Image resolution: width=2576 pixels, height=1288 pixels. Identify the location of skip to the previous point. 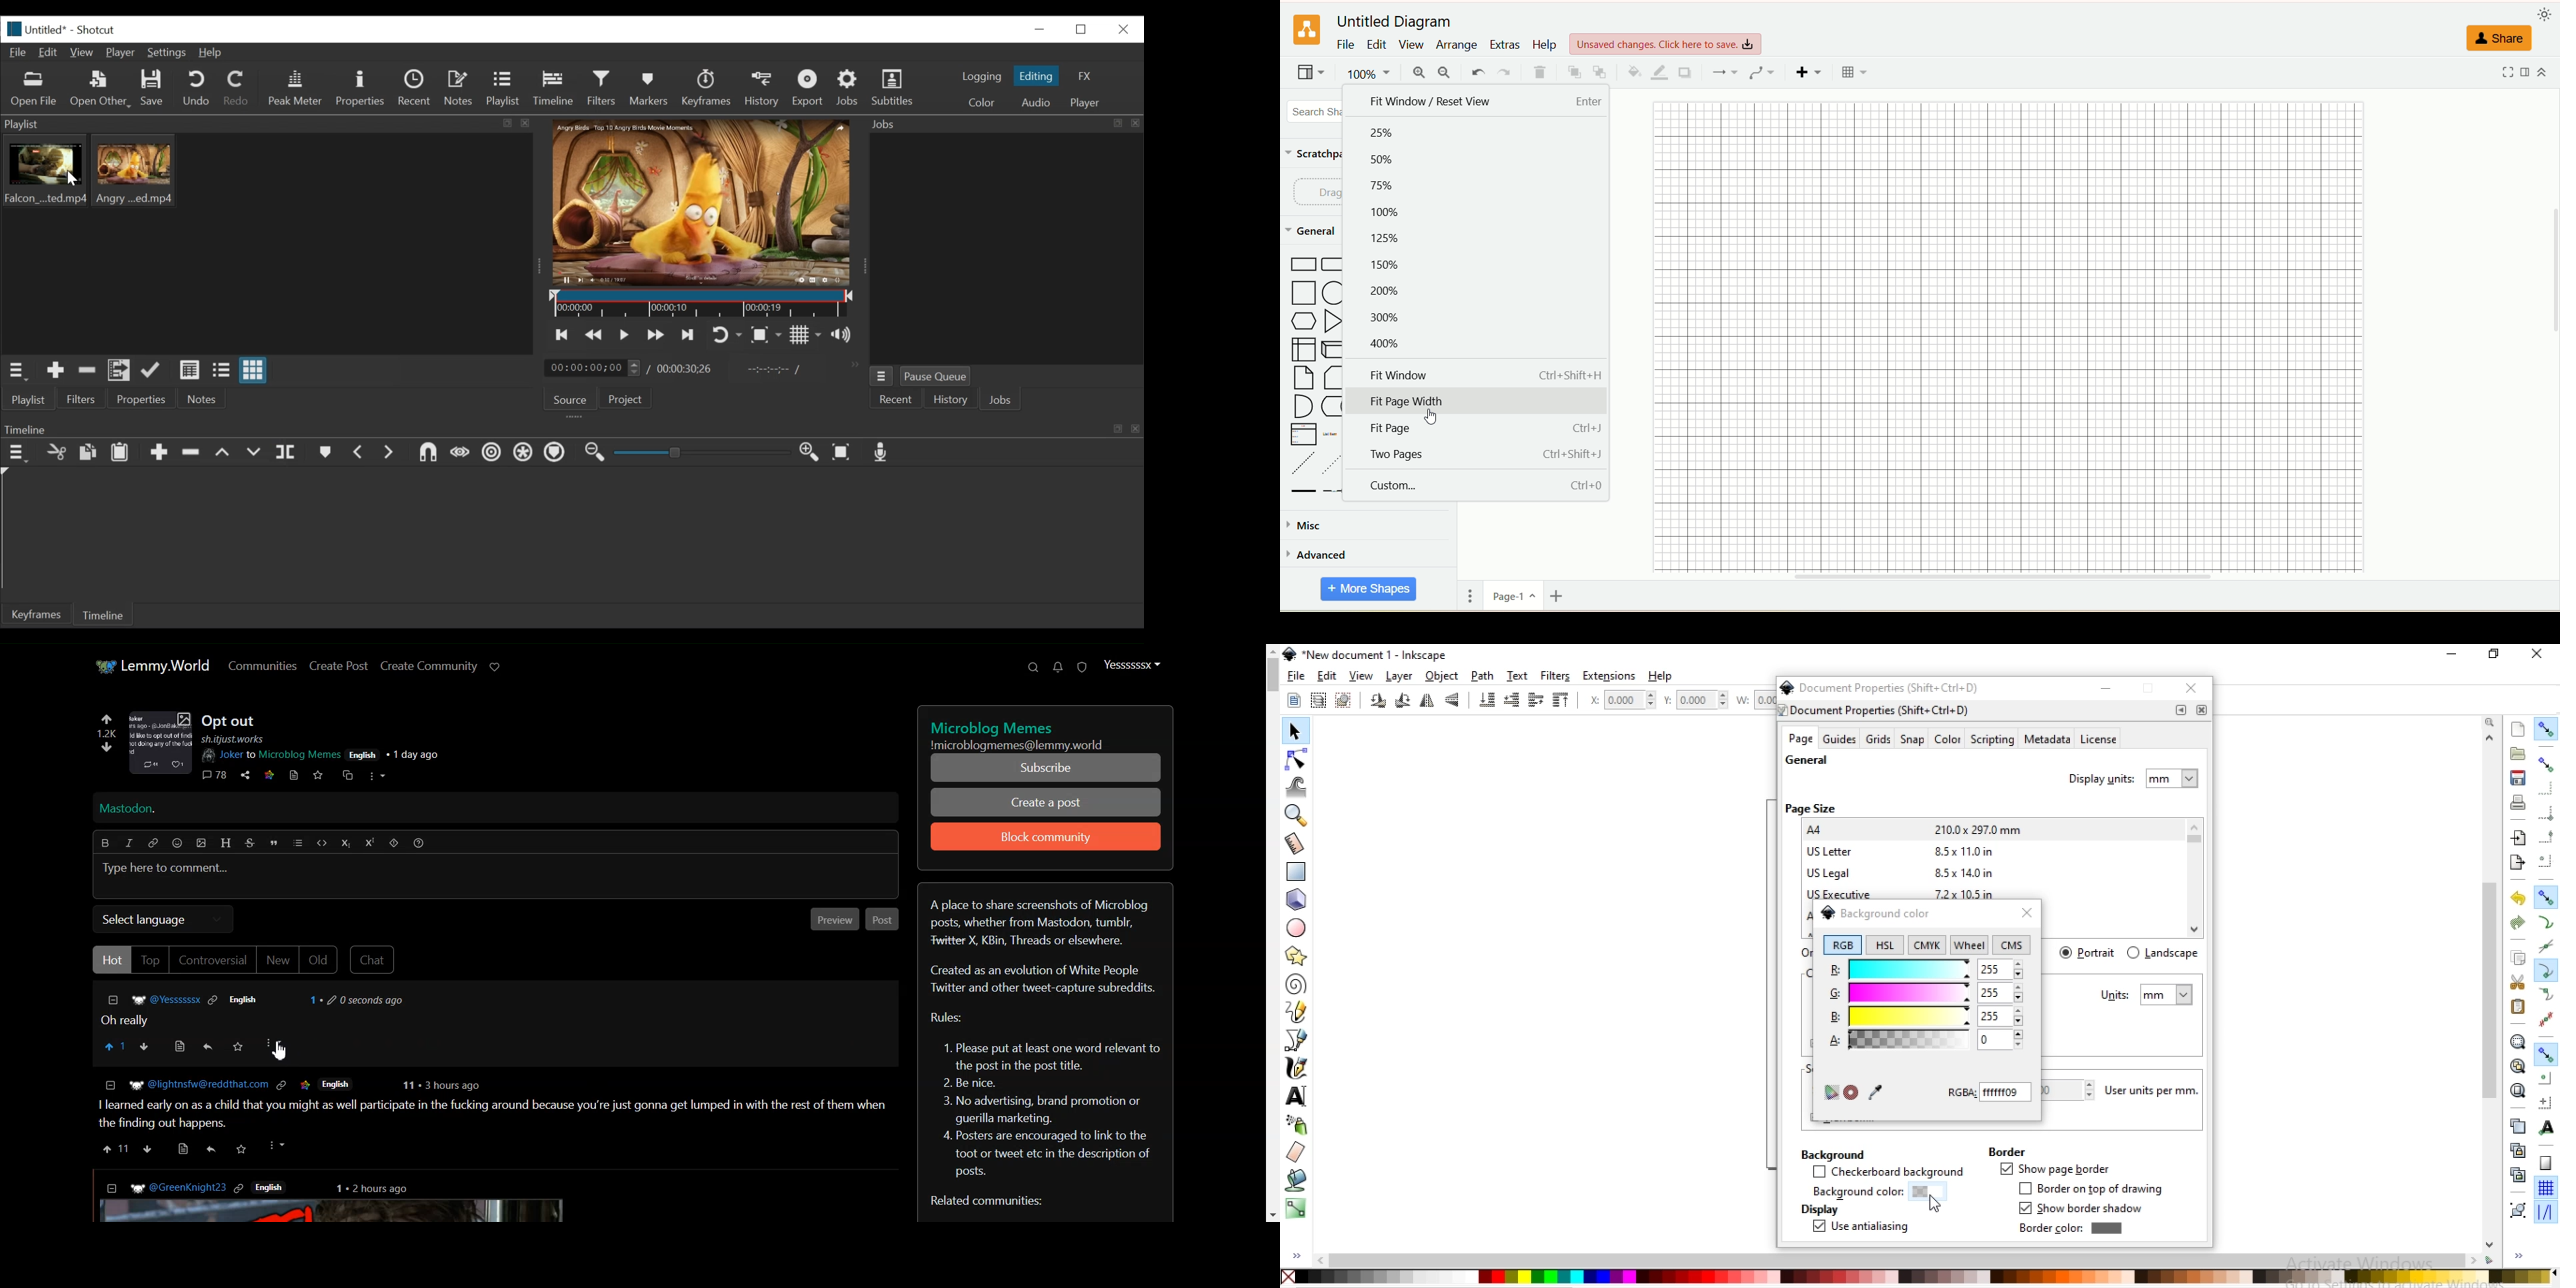
(562, 335).